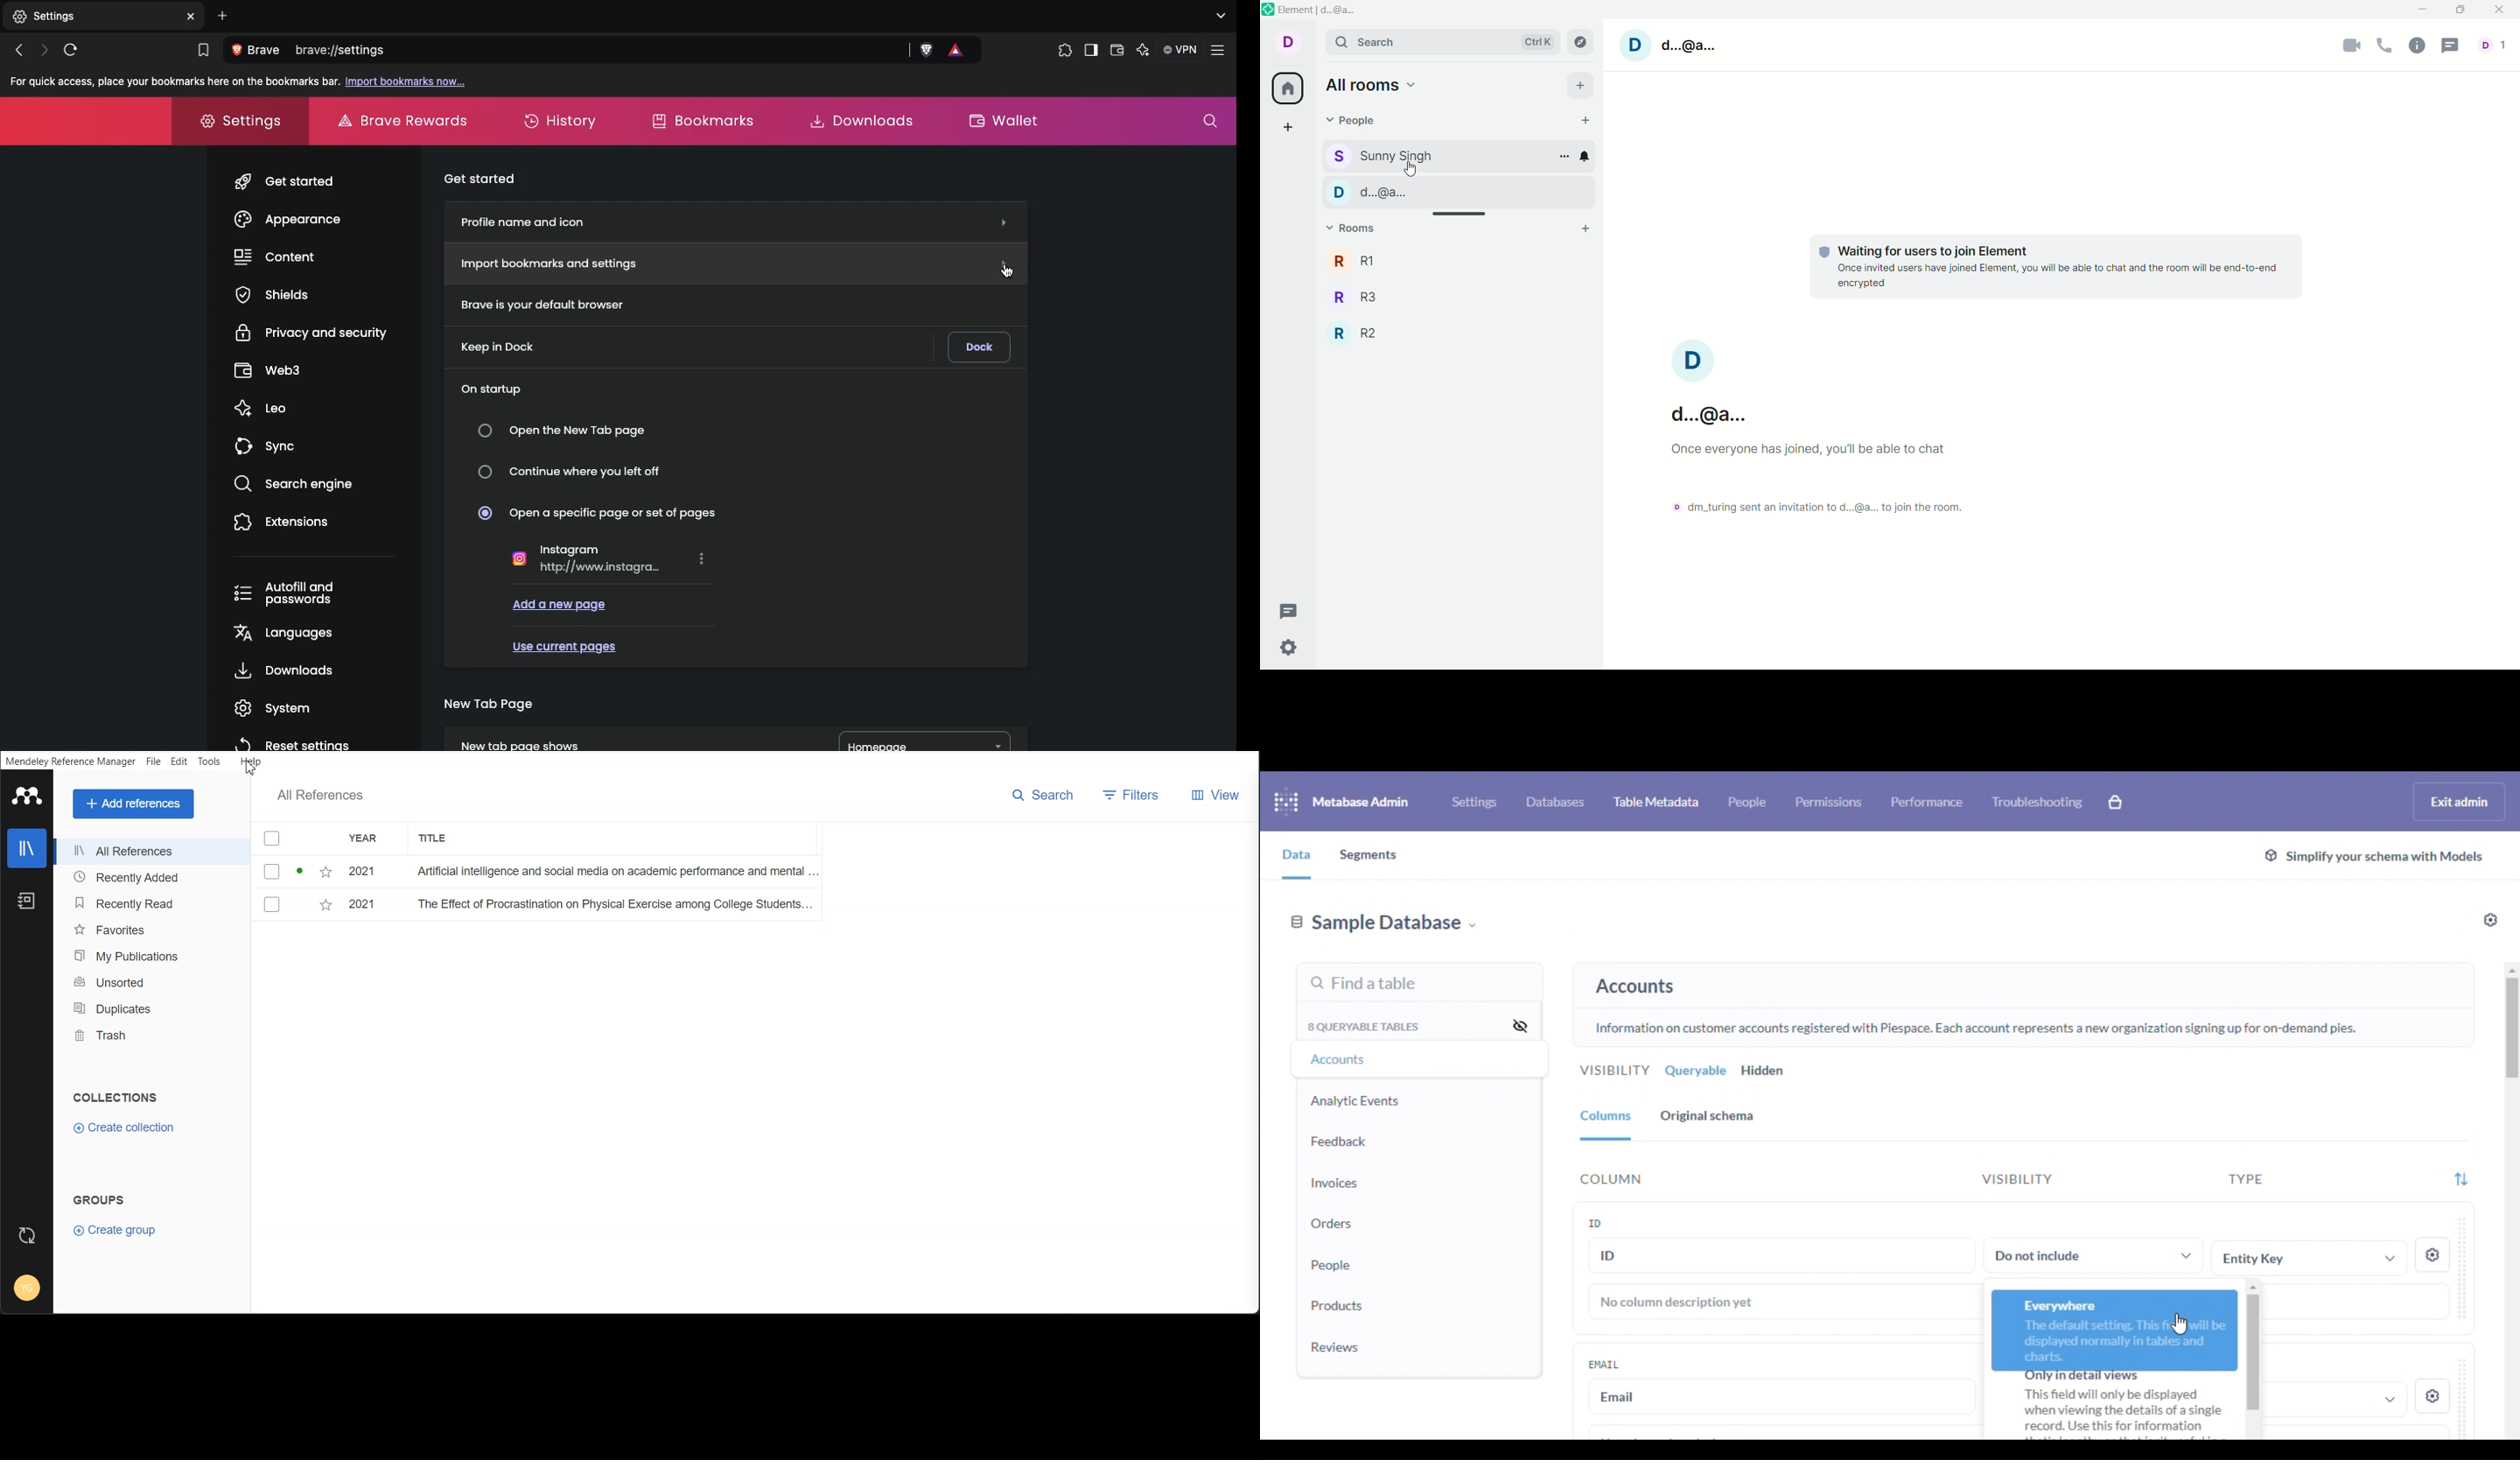 The width and height of the screenshot is (2520, 1484). What do you see at coordinates (2094, 1254) in the screenshot?
I see `do not include` at bounding box center [2094, 1254].